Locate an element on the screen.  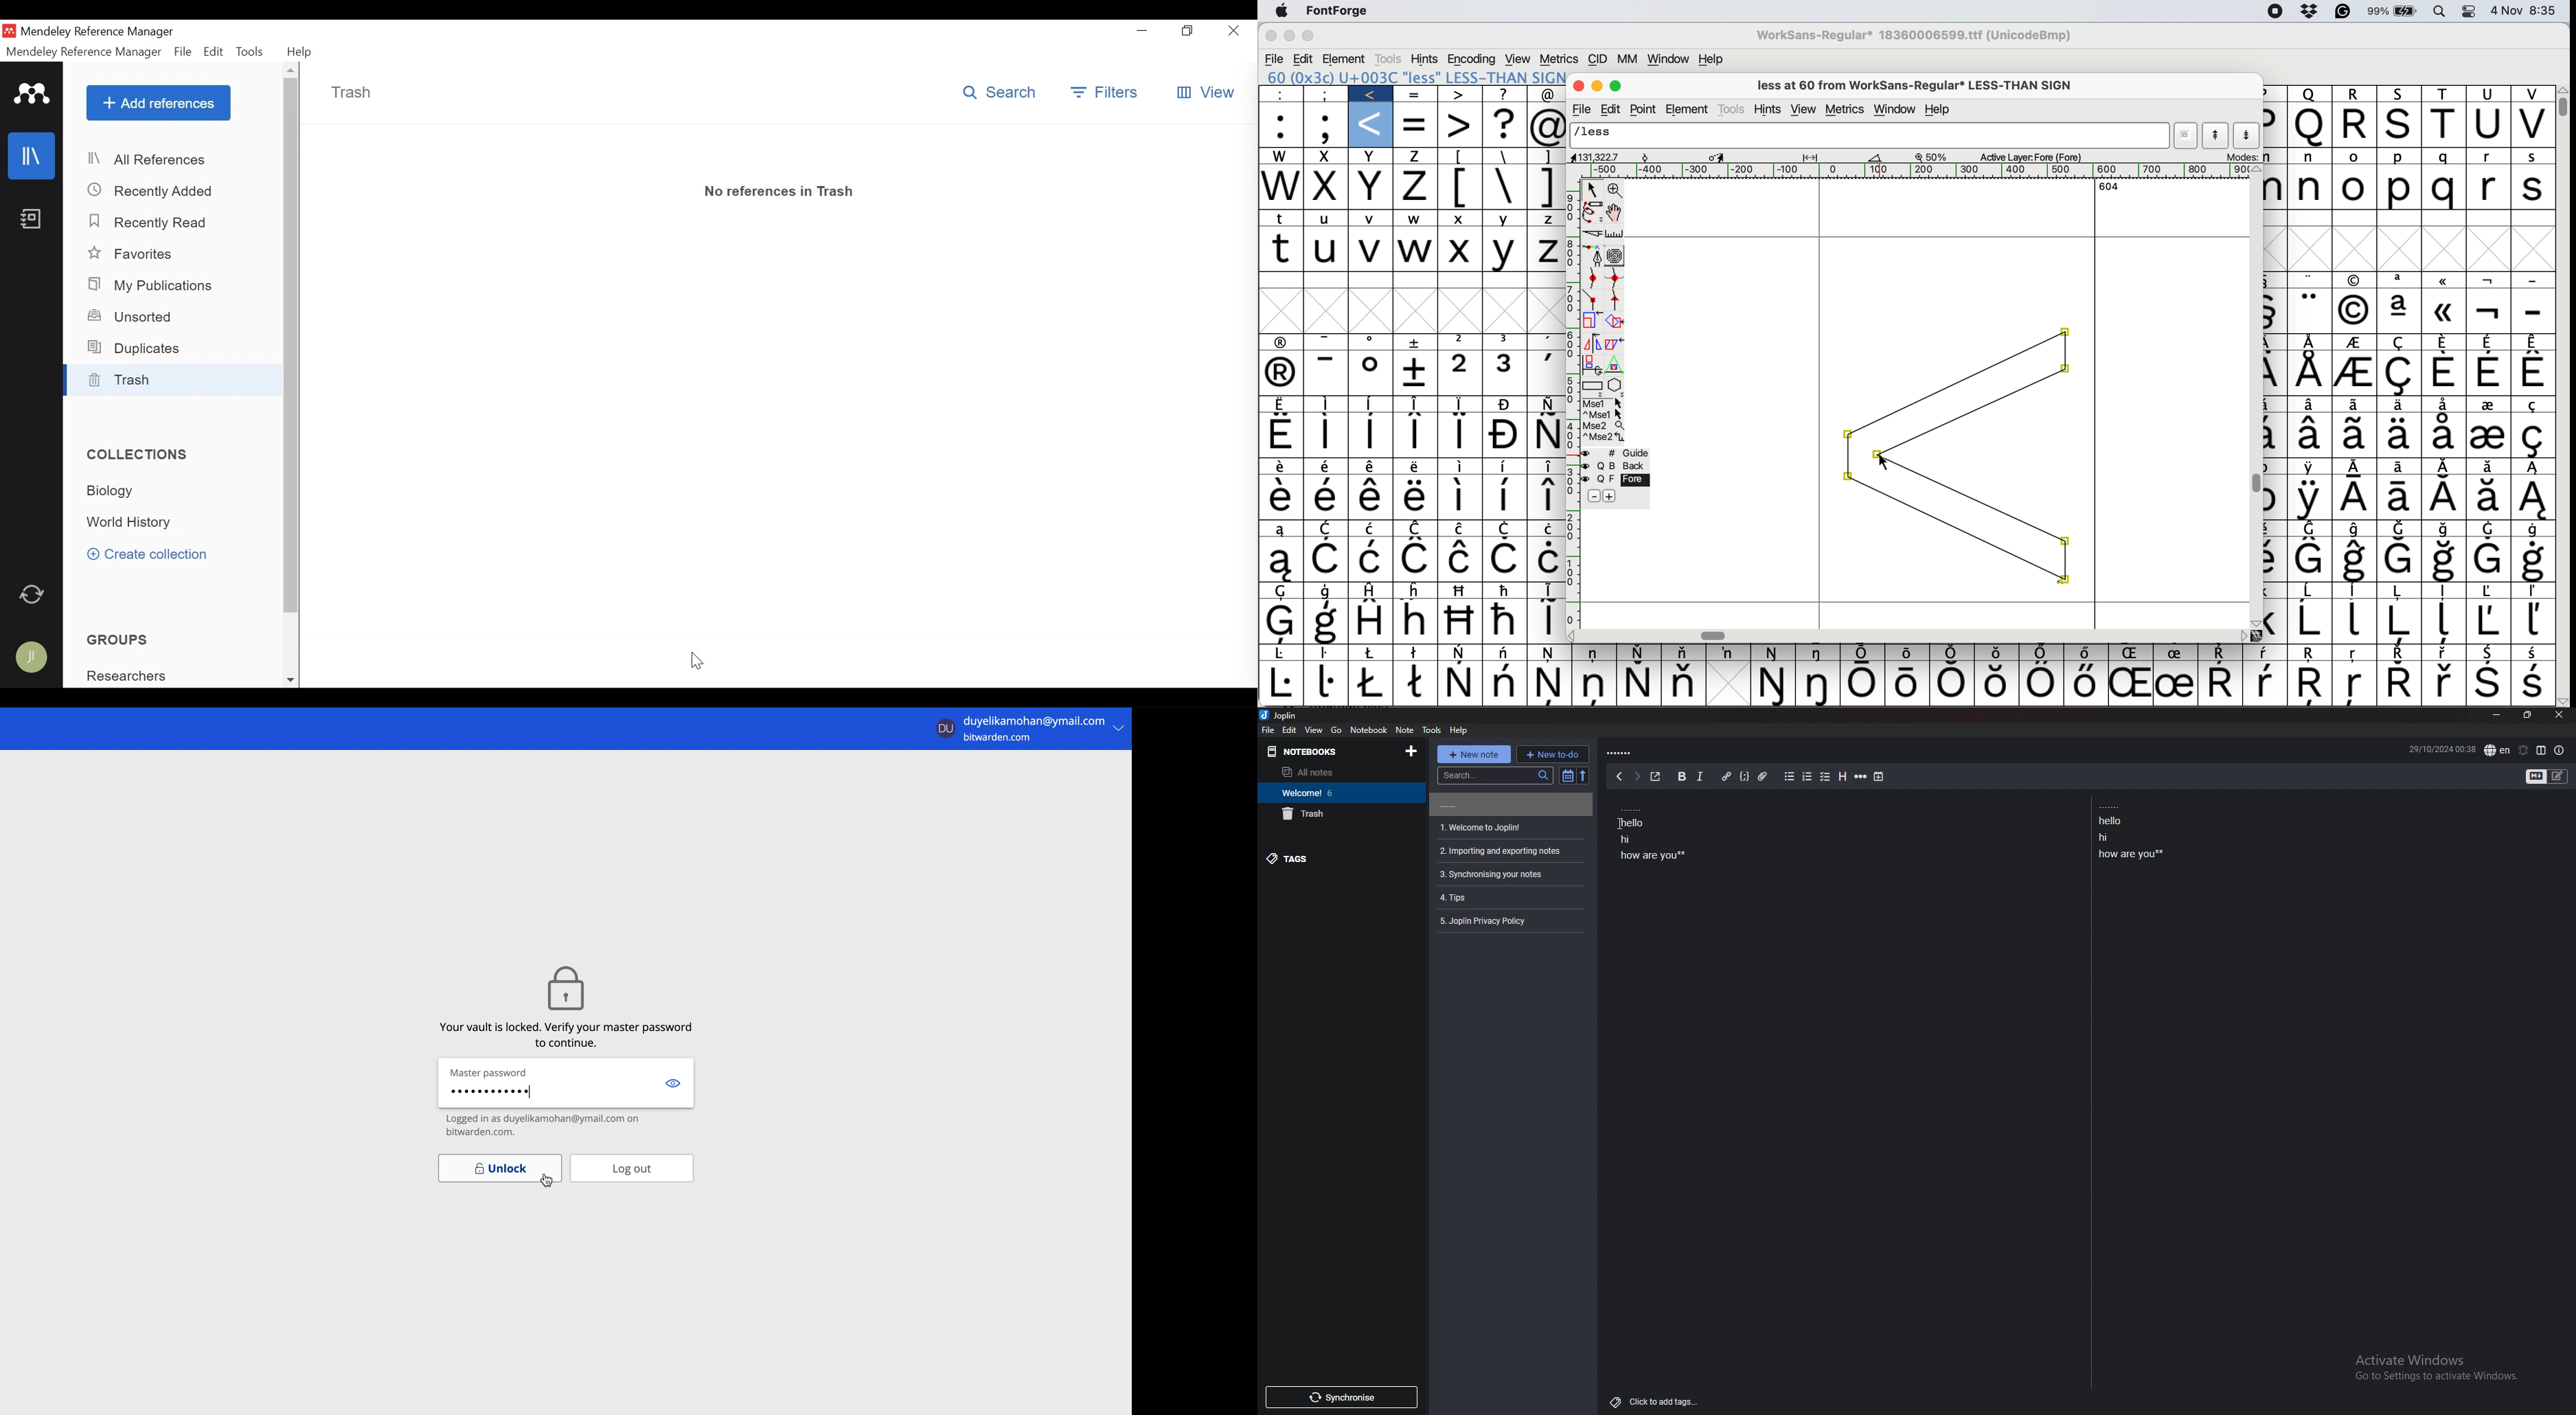
synchronise is located at coordinates (1342, 1397).